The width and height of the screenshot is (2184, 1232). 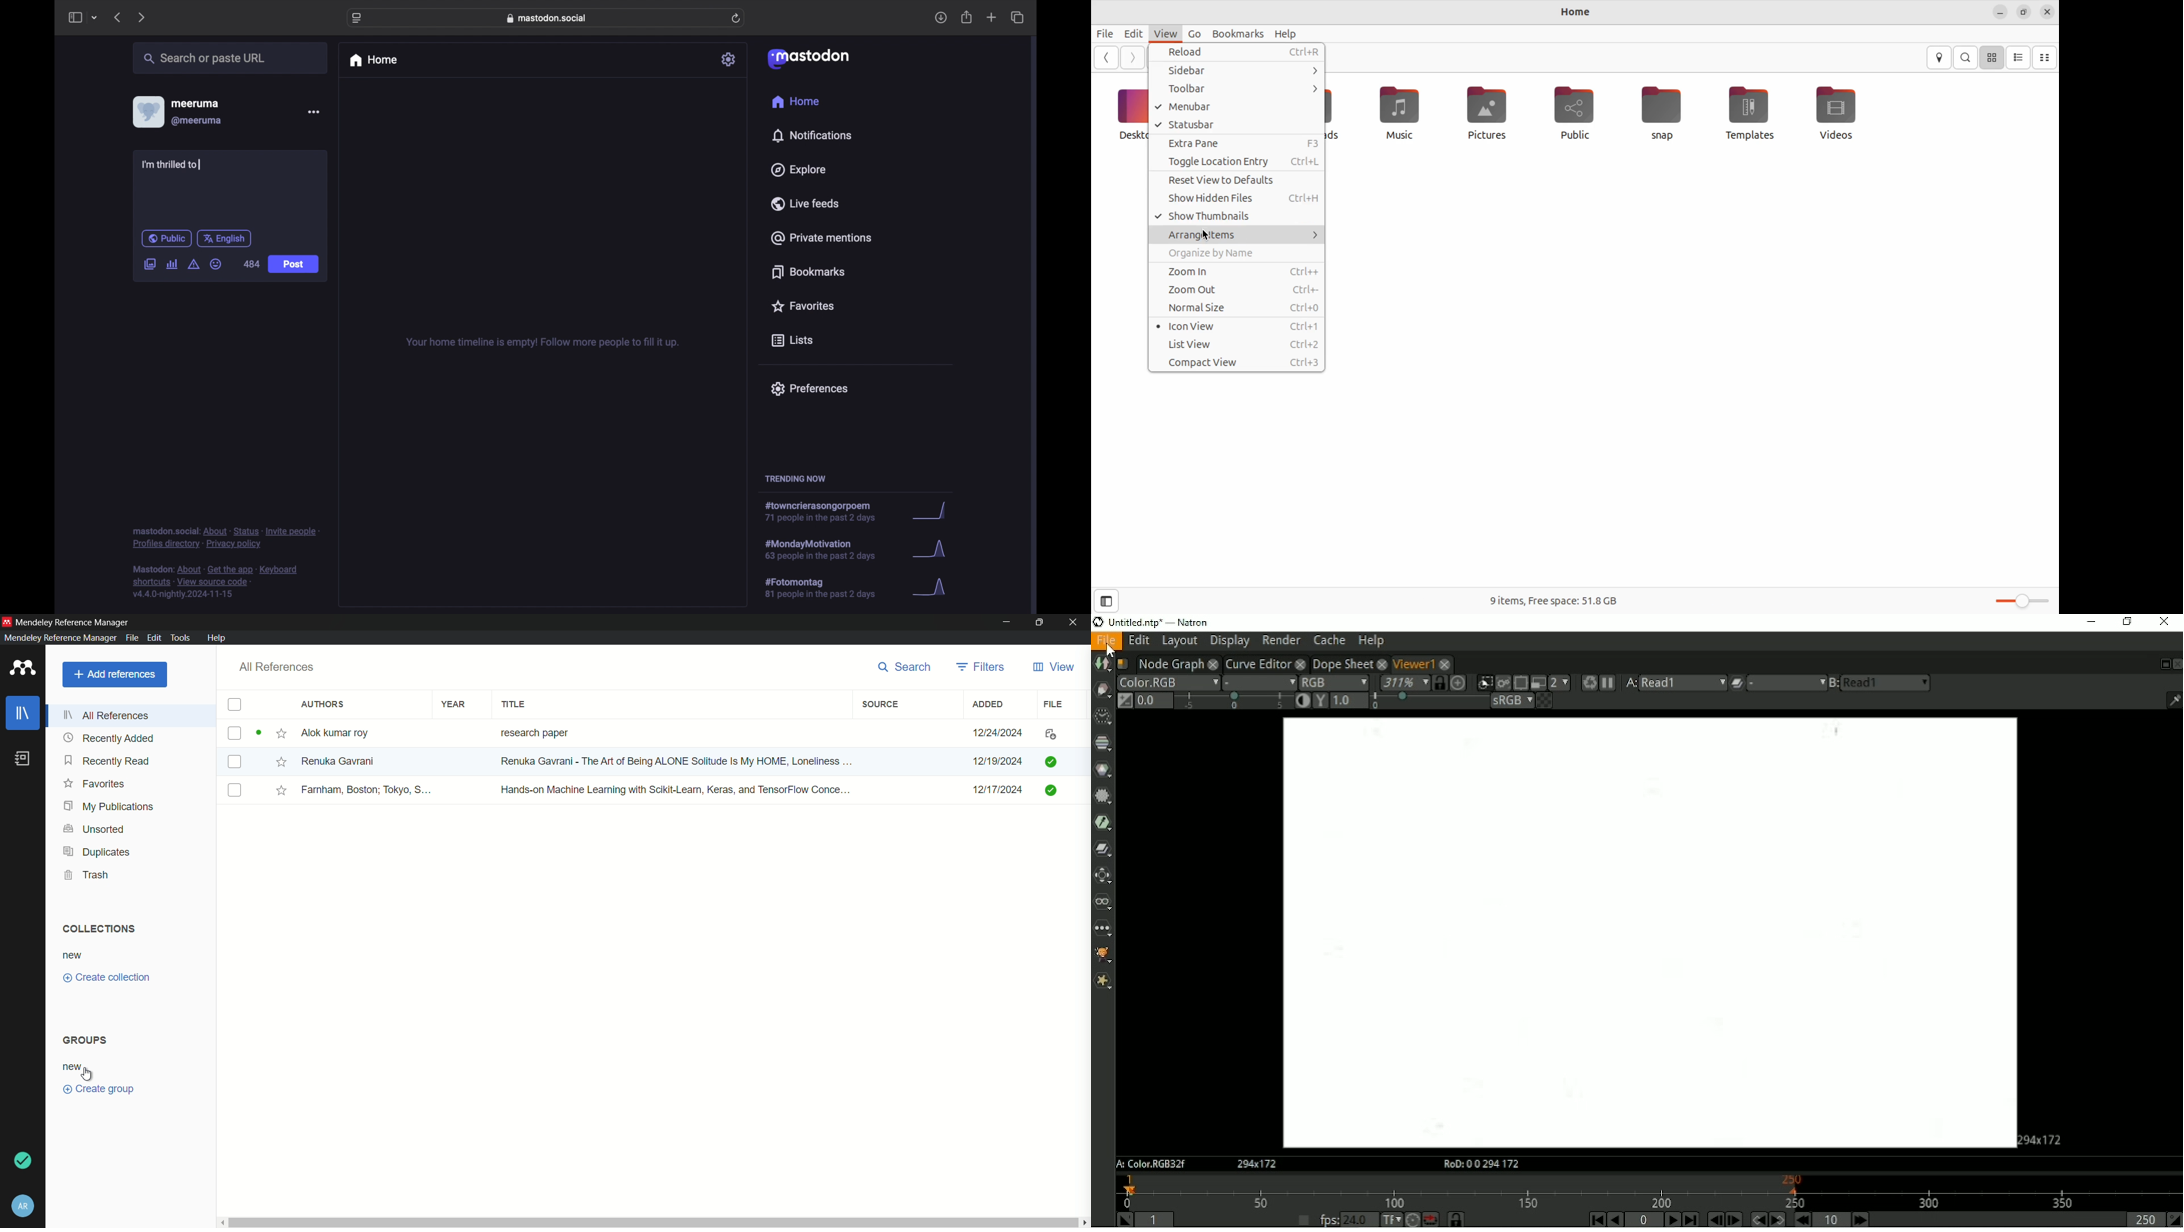 I want to click on Previous increment, so click(x=1802, y=1220).